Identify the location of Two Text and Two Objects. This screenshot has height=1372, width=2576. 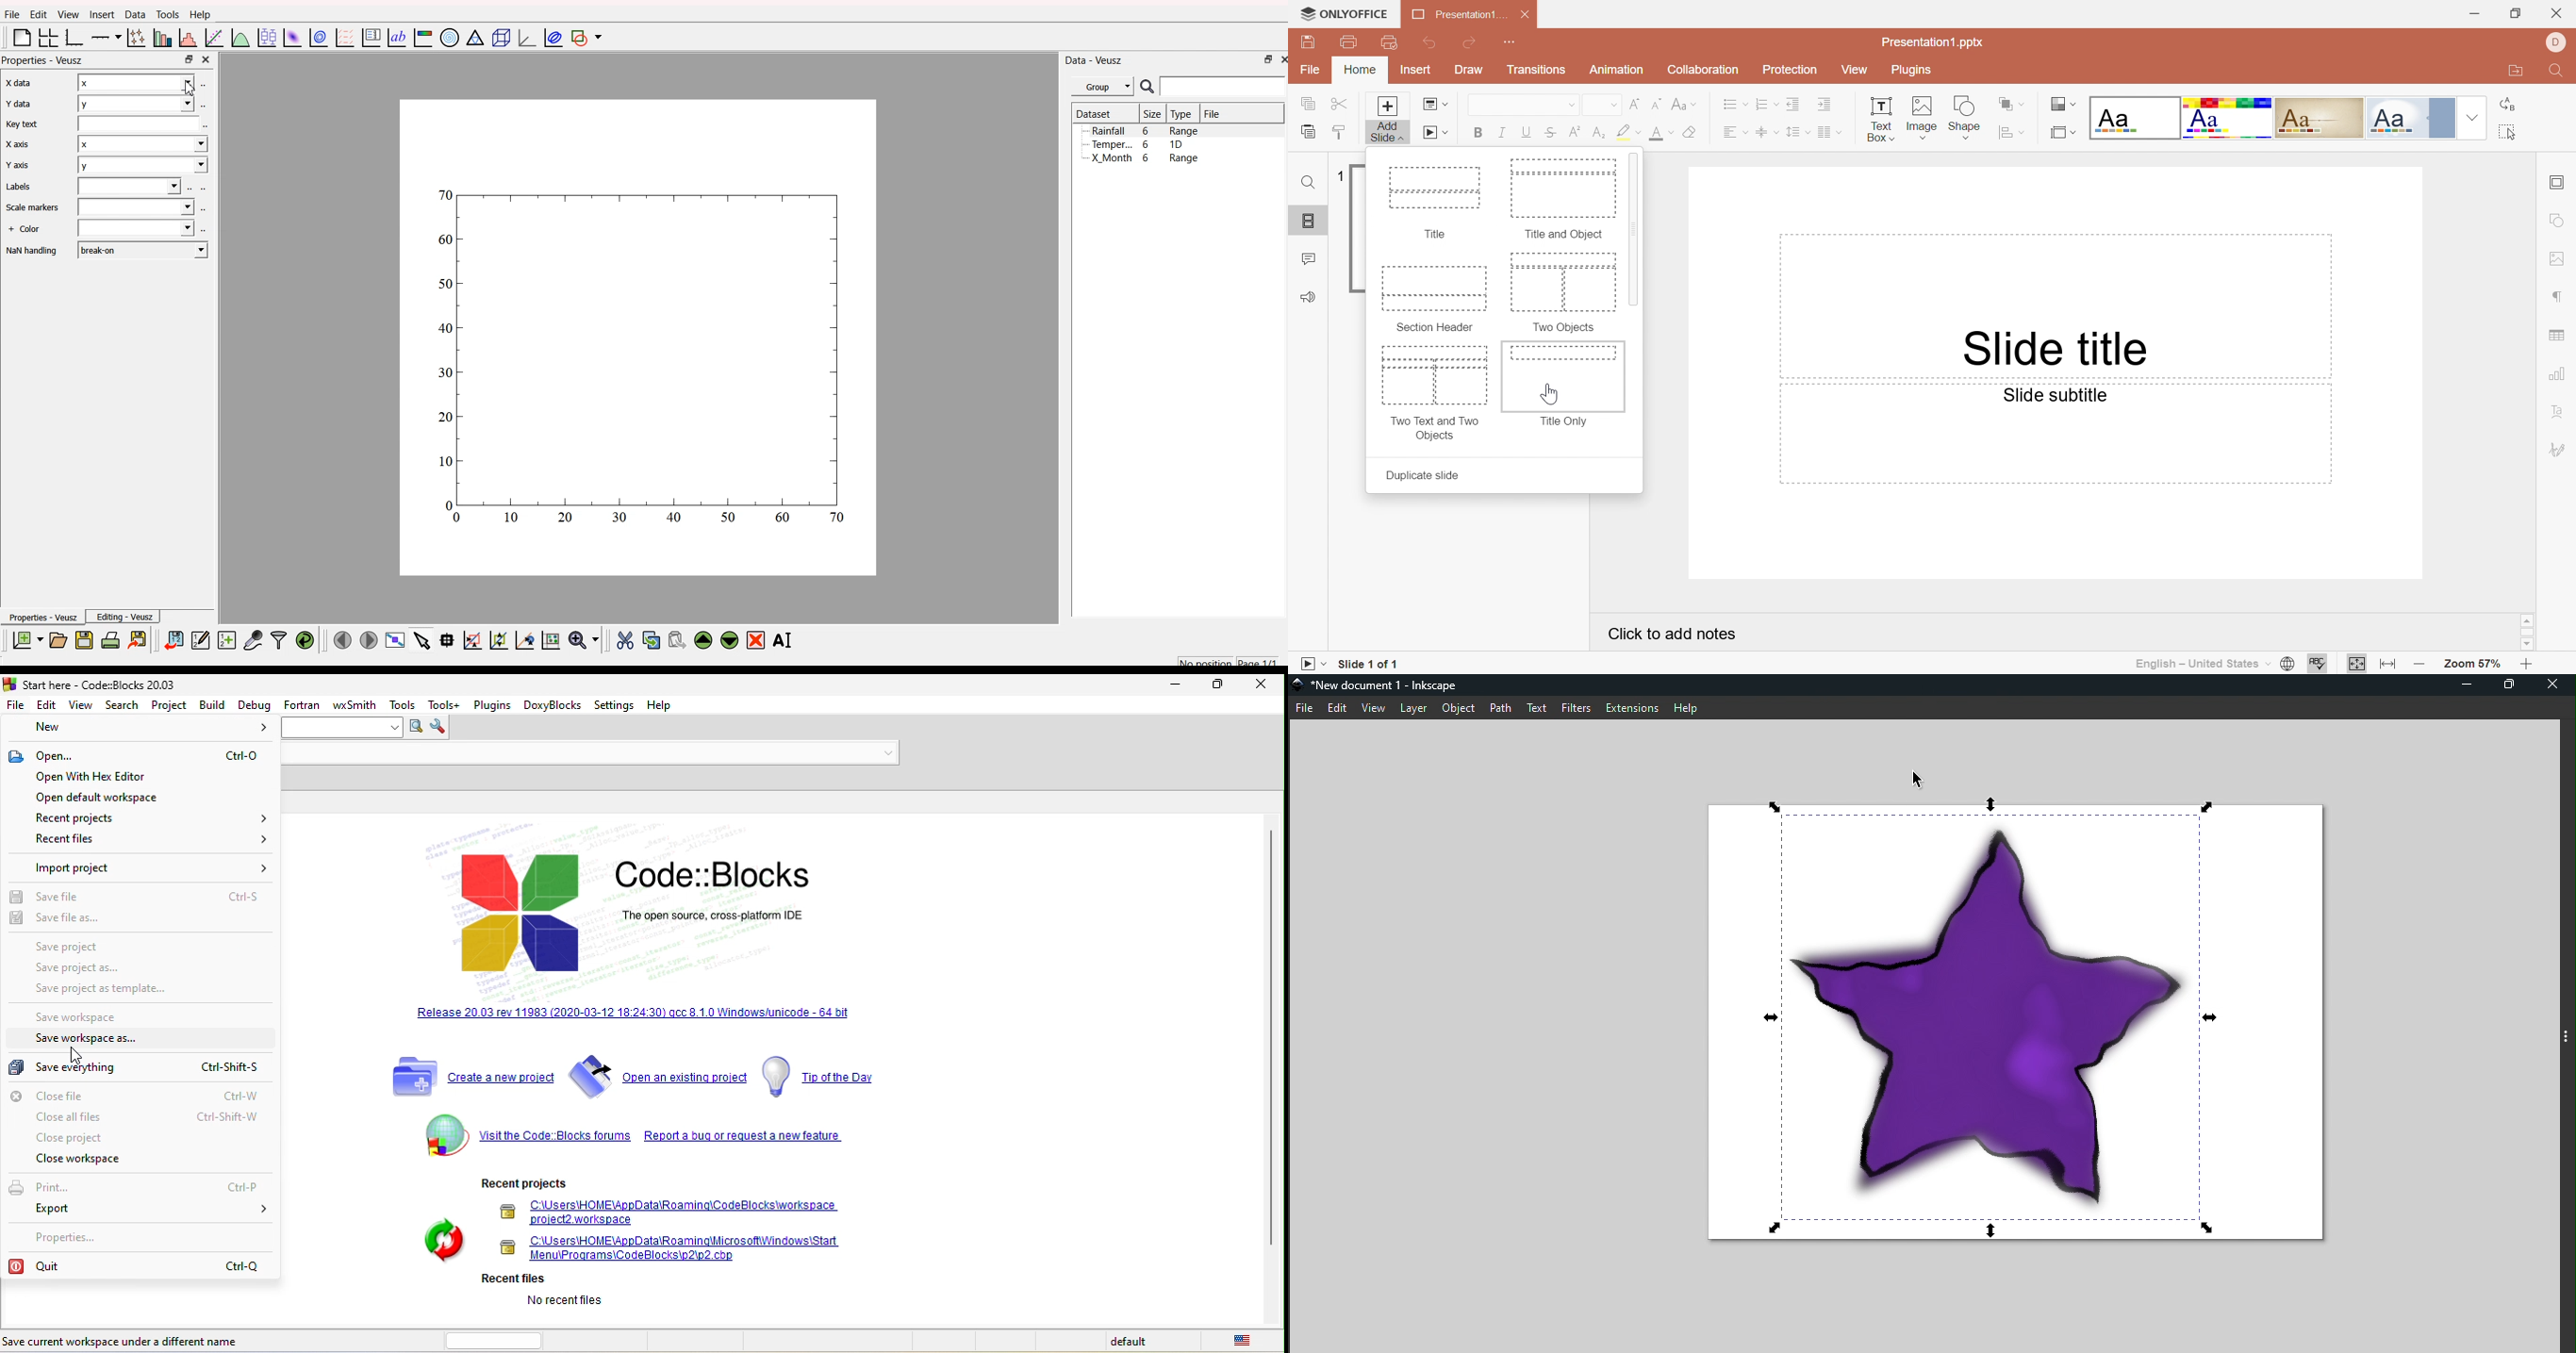
(1434, 393).